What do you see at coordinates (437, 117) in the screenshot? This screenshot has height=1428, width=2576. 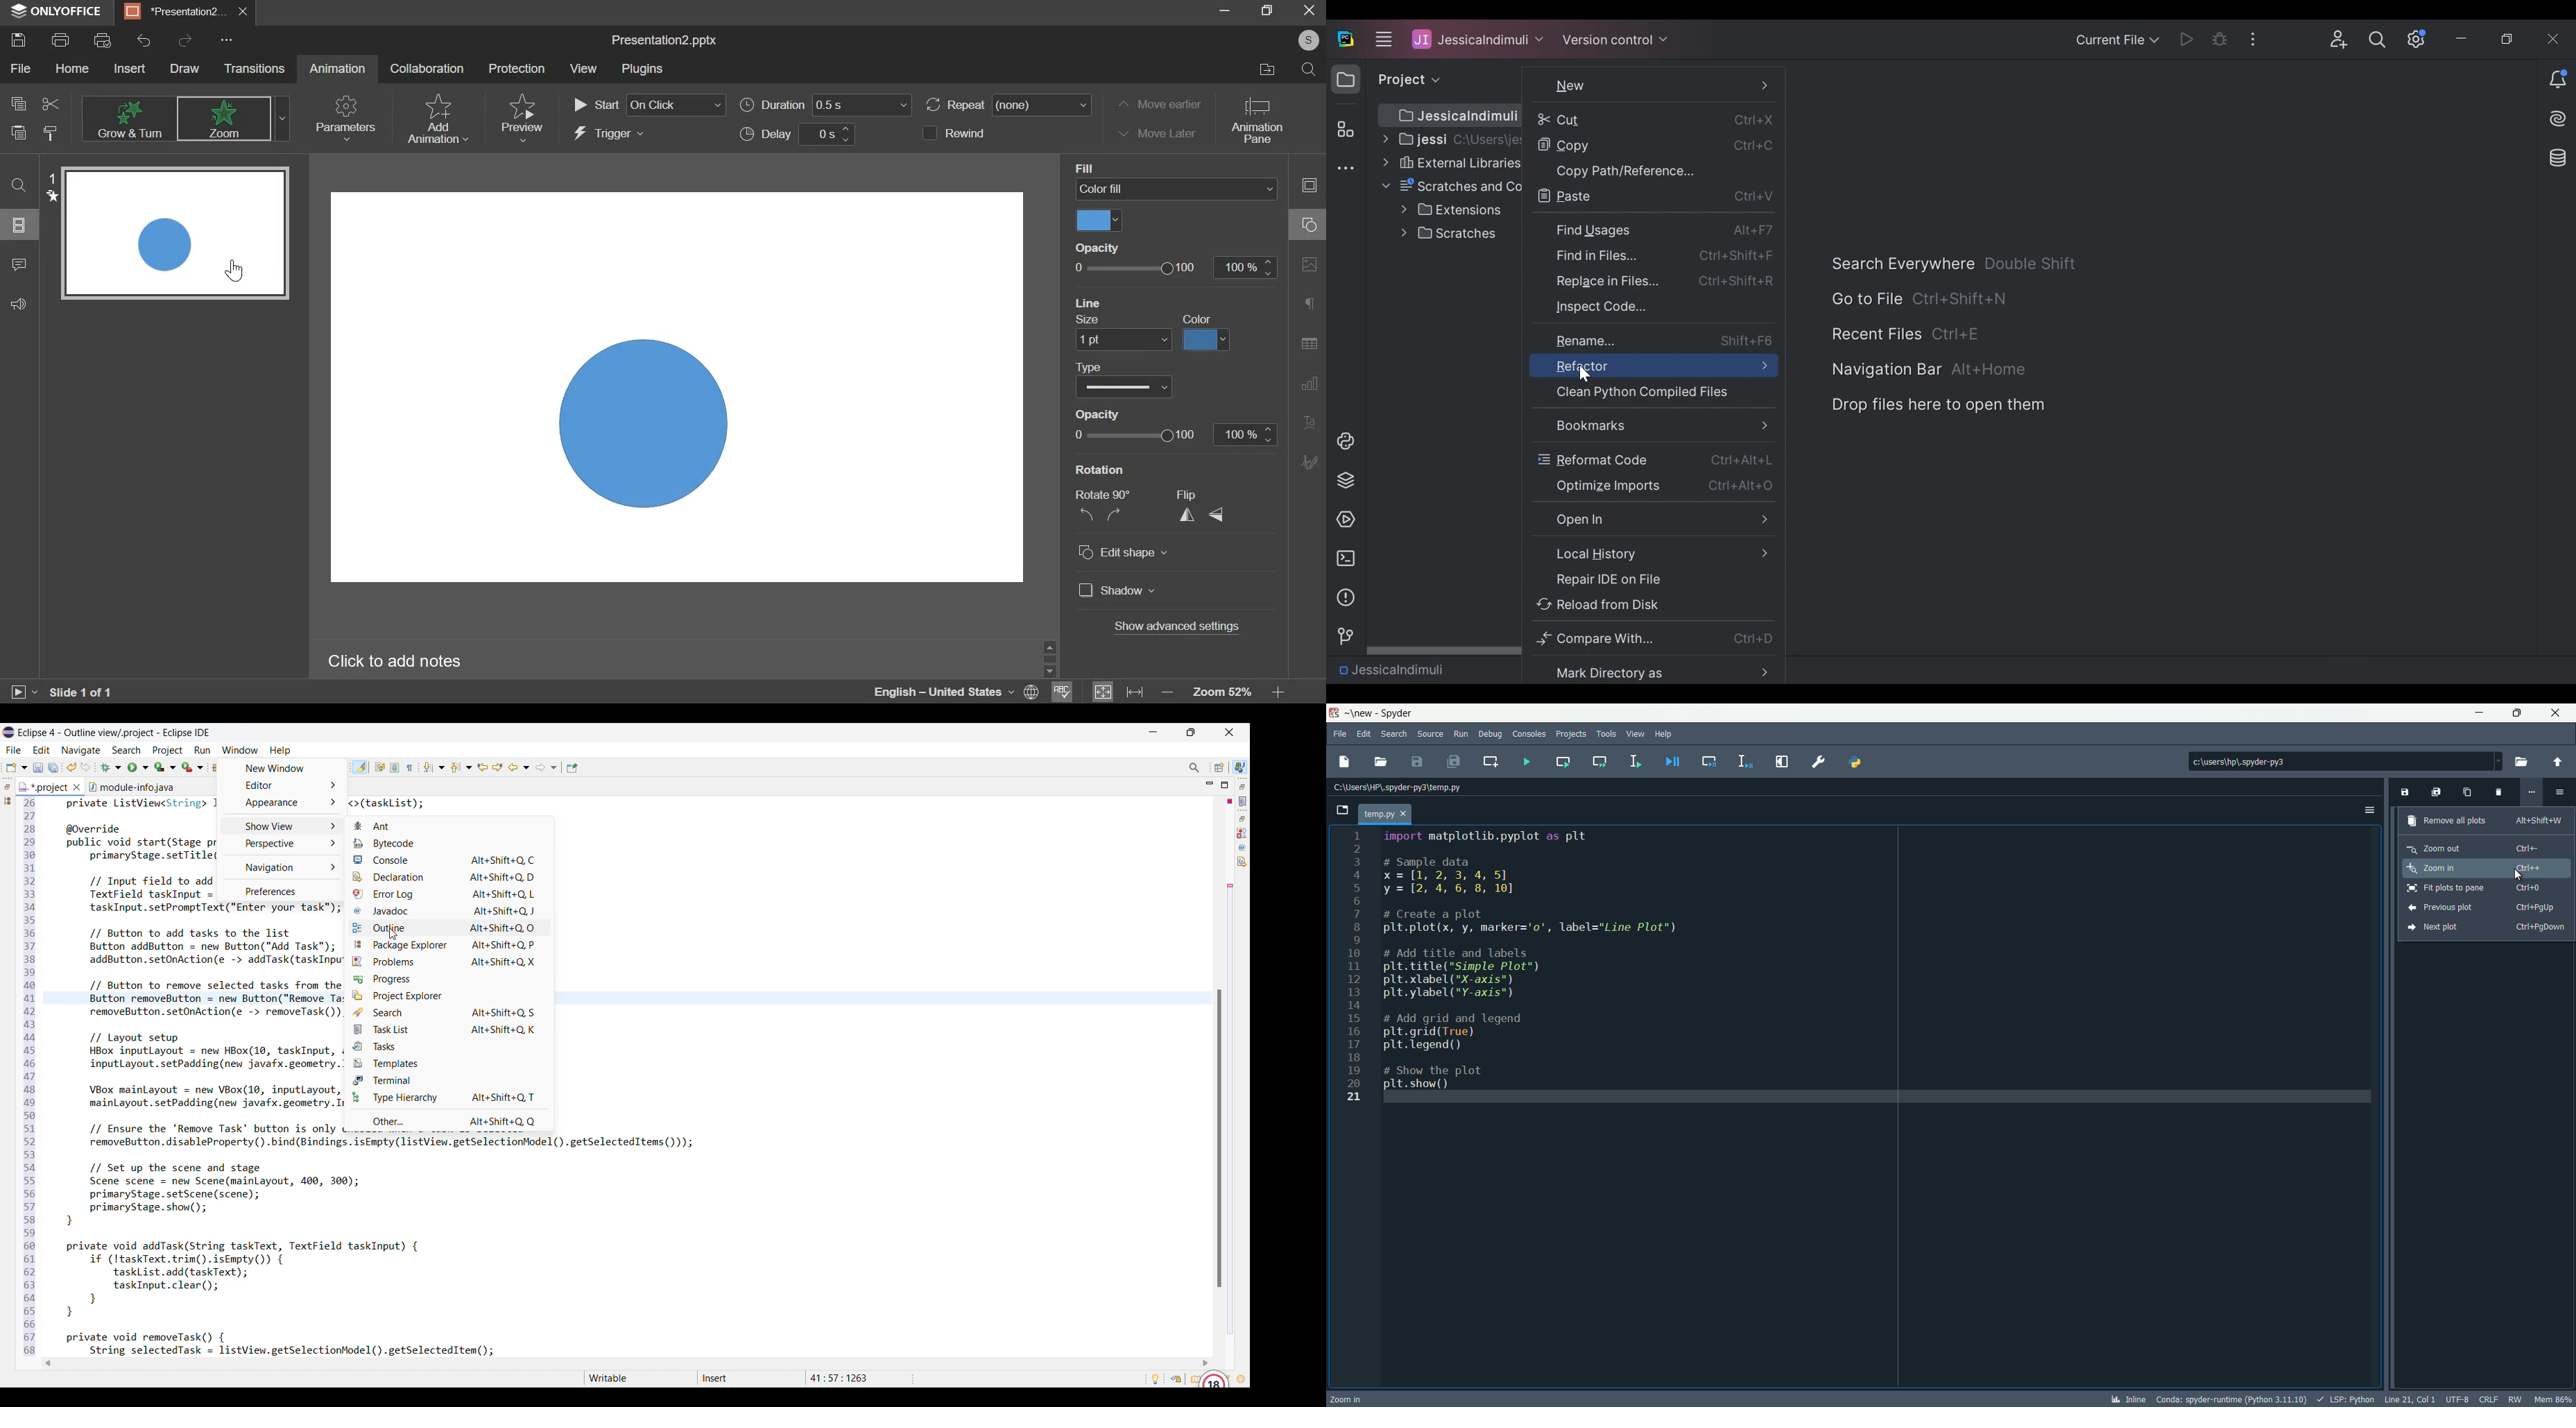 I see `add animation` at bounding box center [437, 117].